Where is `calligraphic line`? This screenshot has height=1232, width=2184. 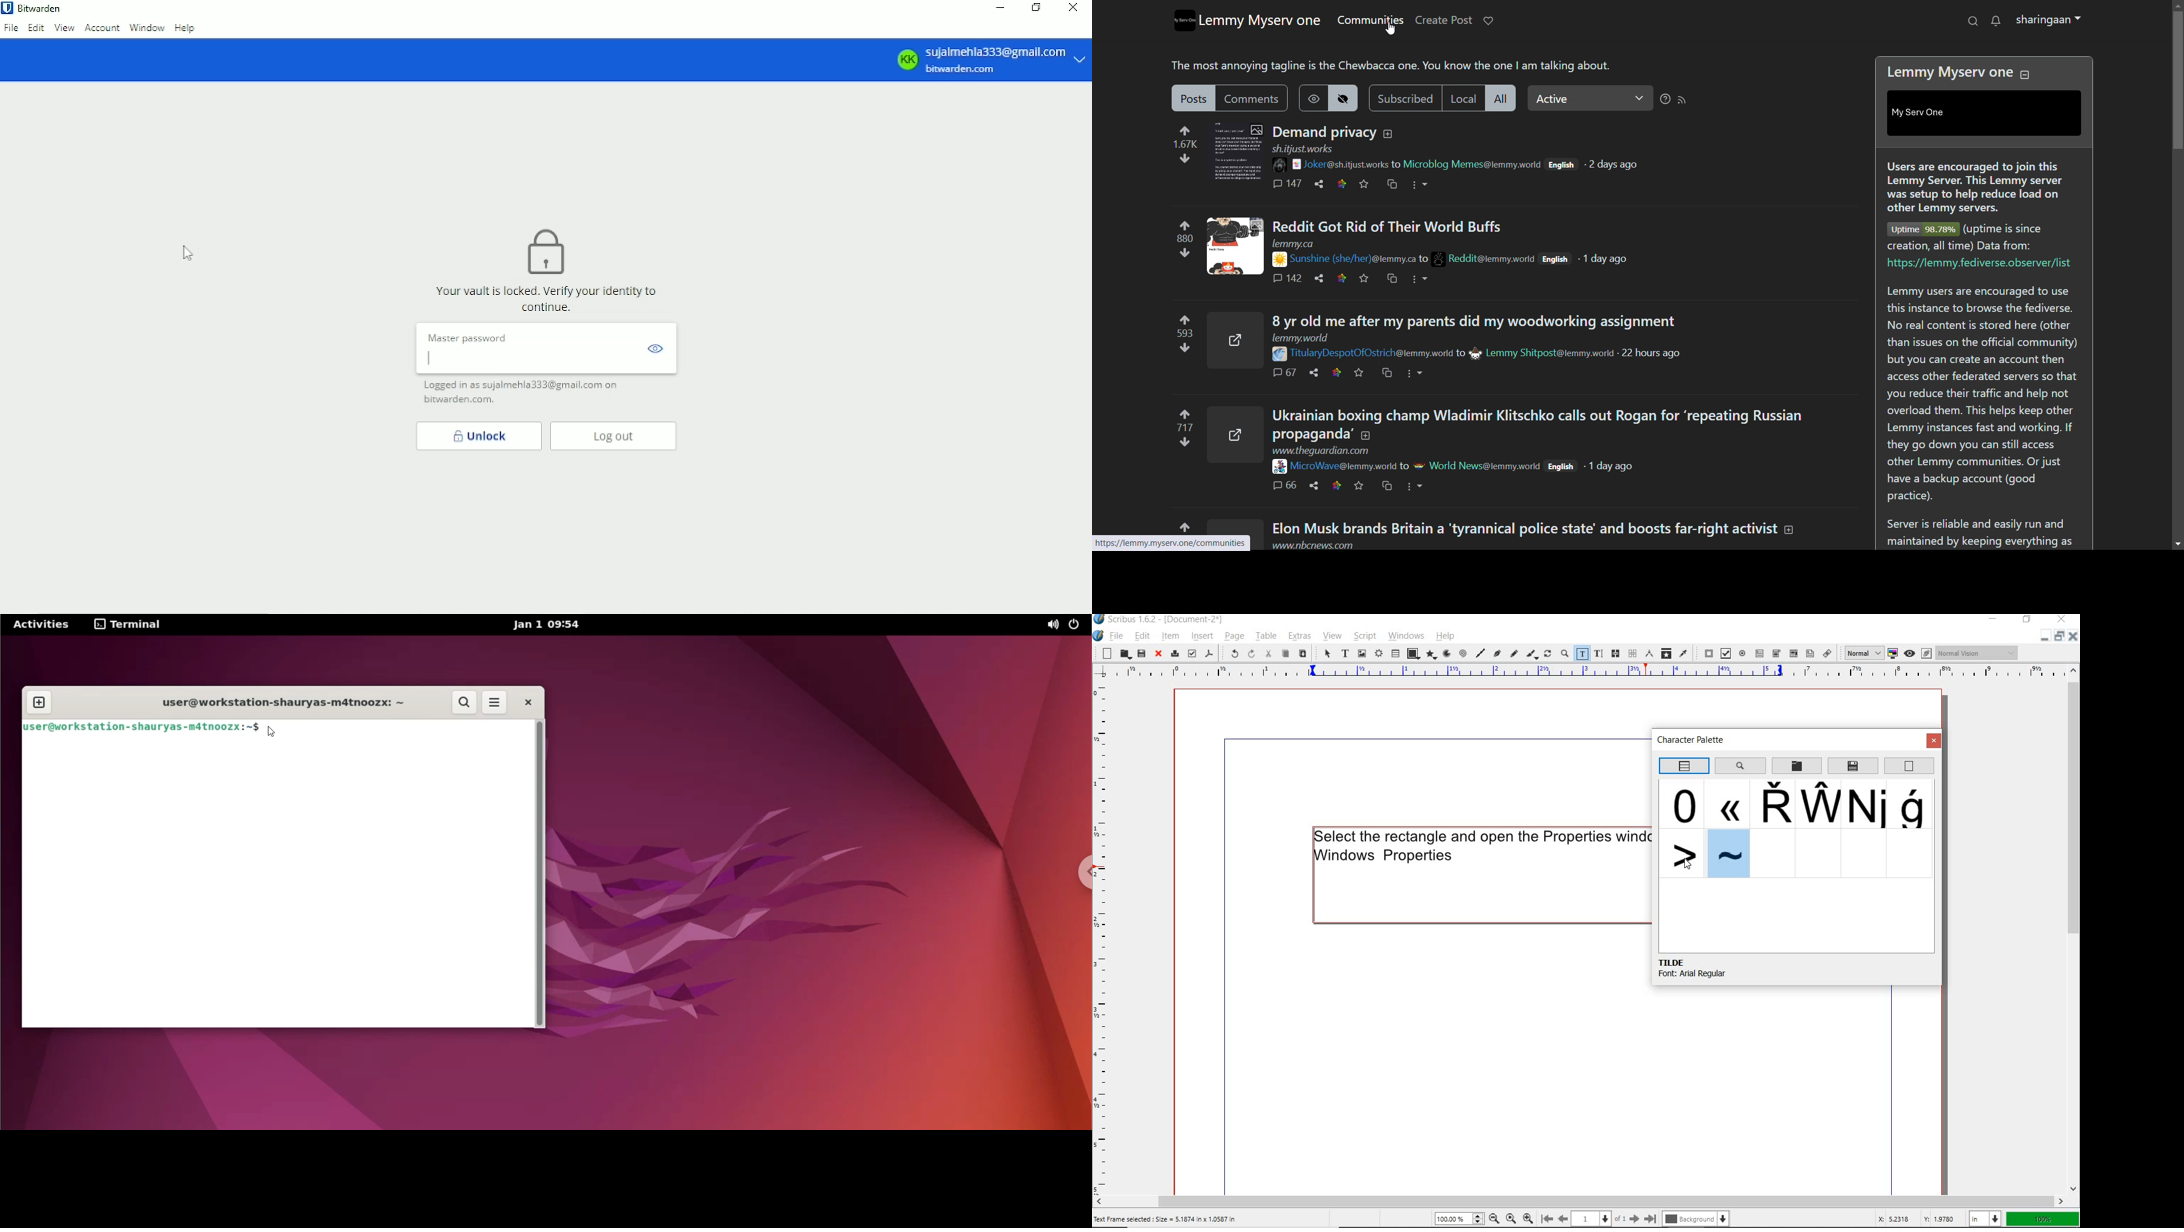 calligraphic line is located at coordinates (1532, 655).